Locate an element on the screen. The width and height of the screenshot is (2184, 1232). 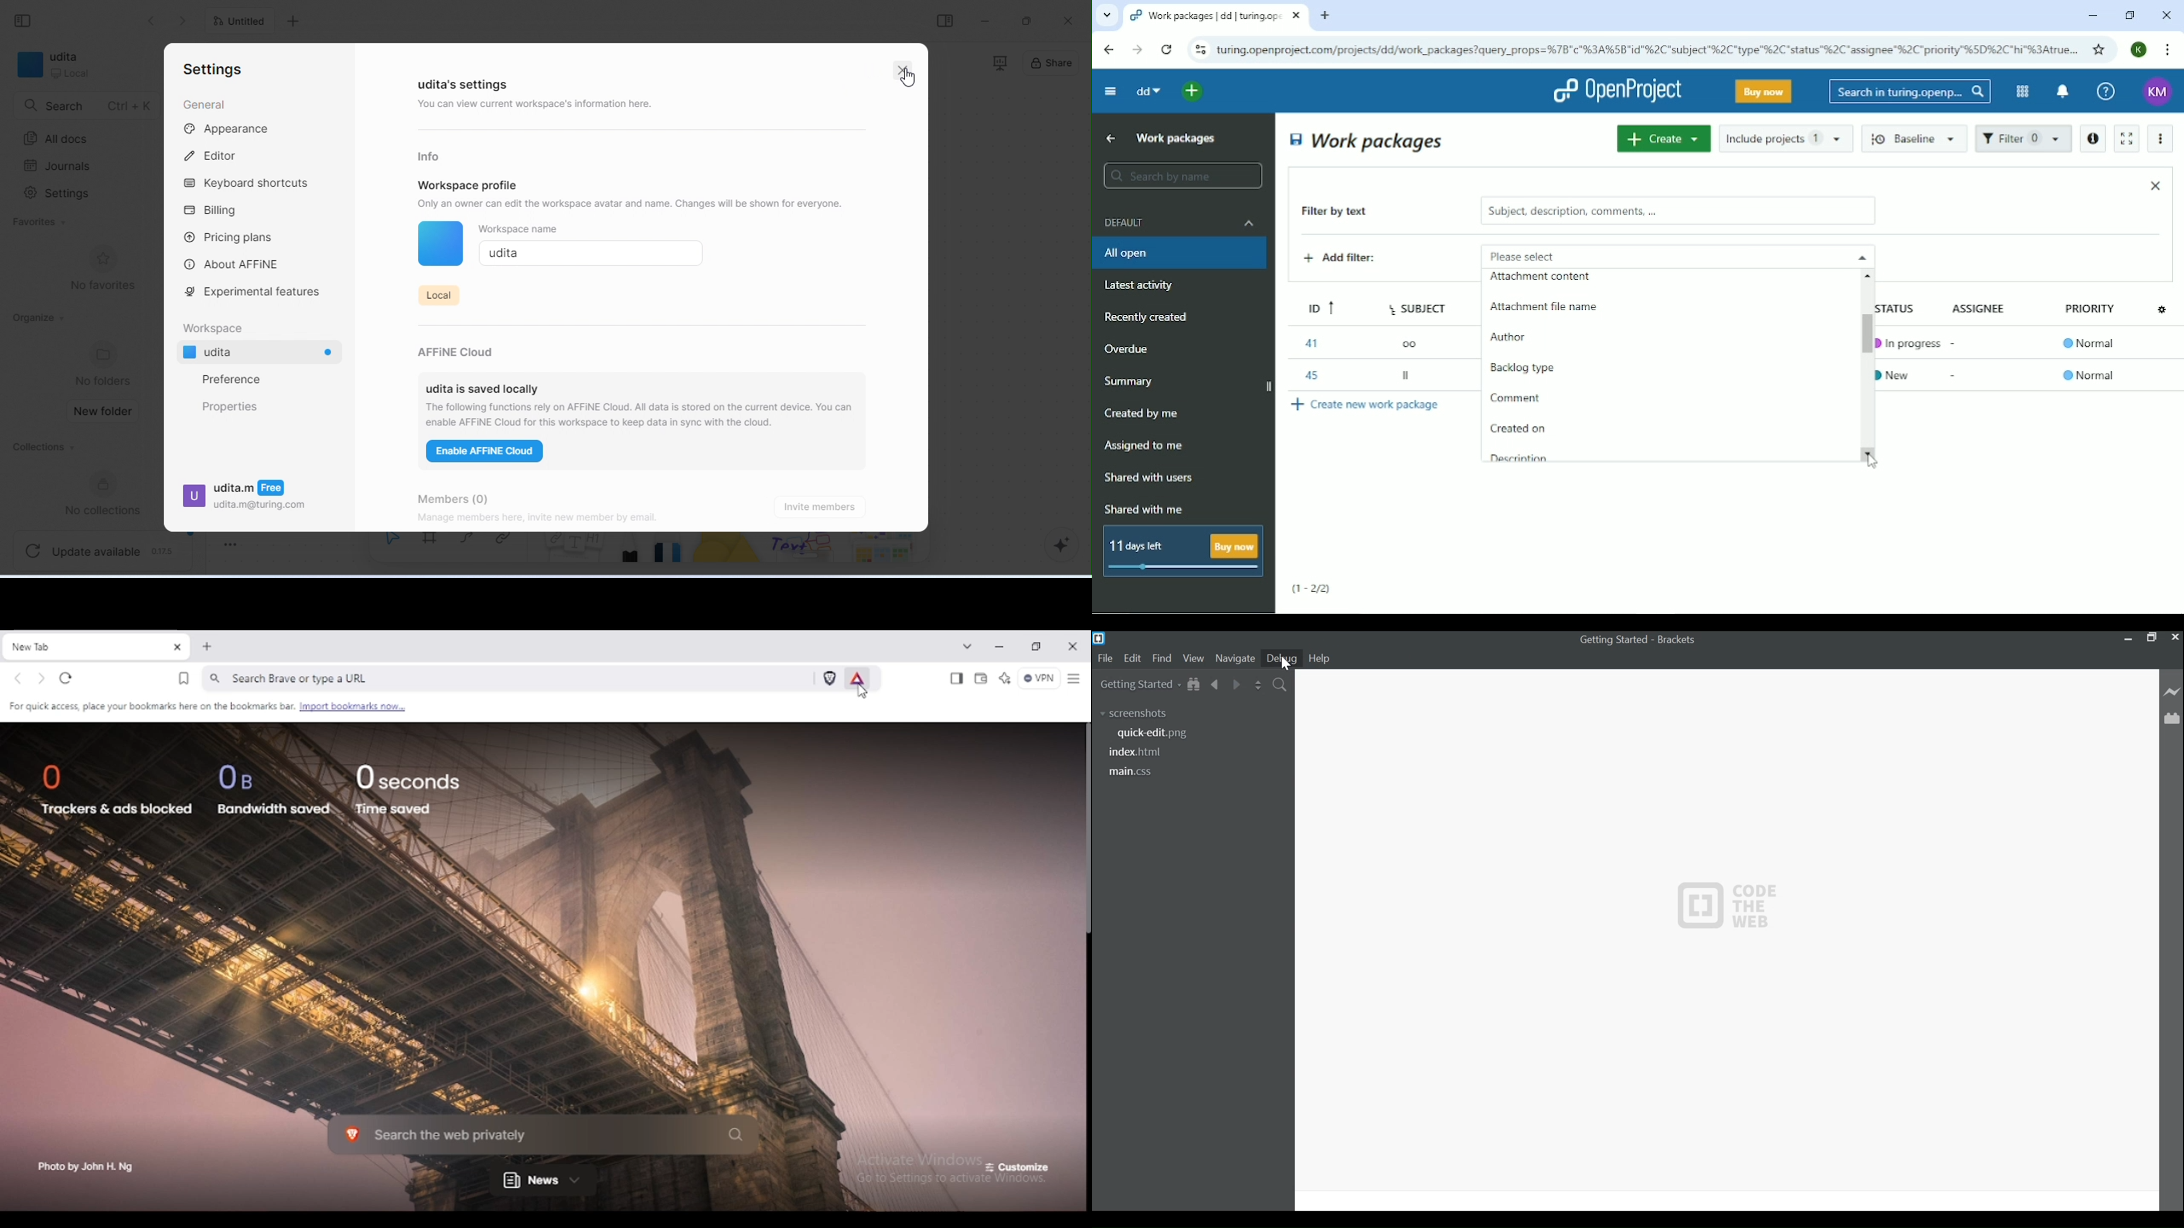
pencil is located at coordinates (632, 554).